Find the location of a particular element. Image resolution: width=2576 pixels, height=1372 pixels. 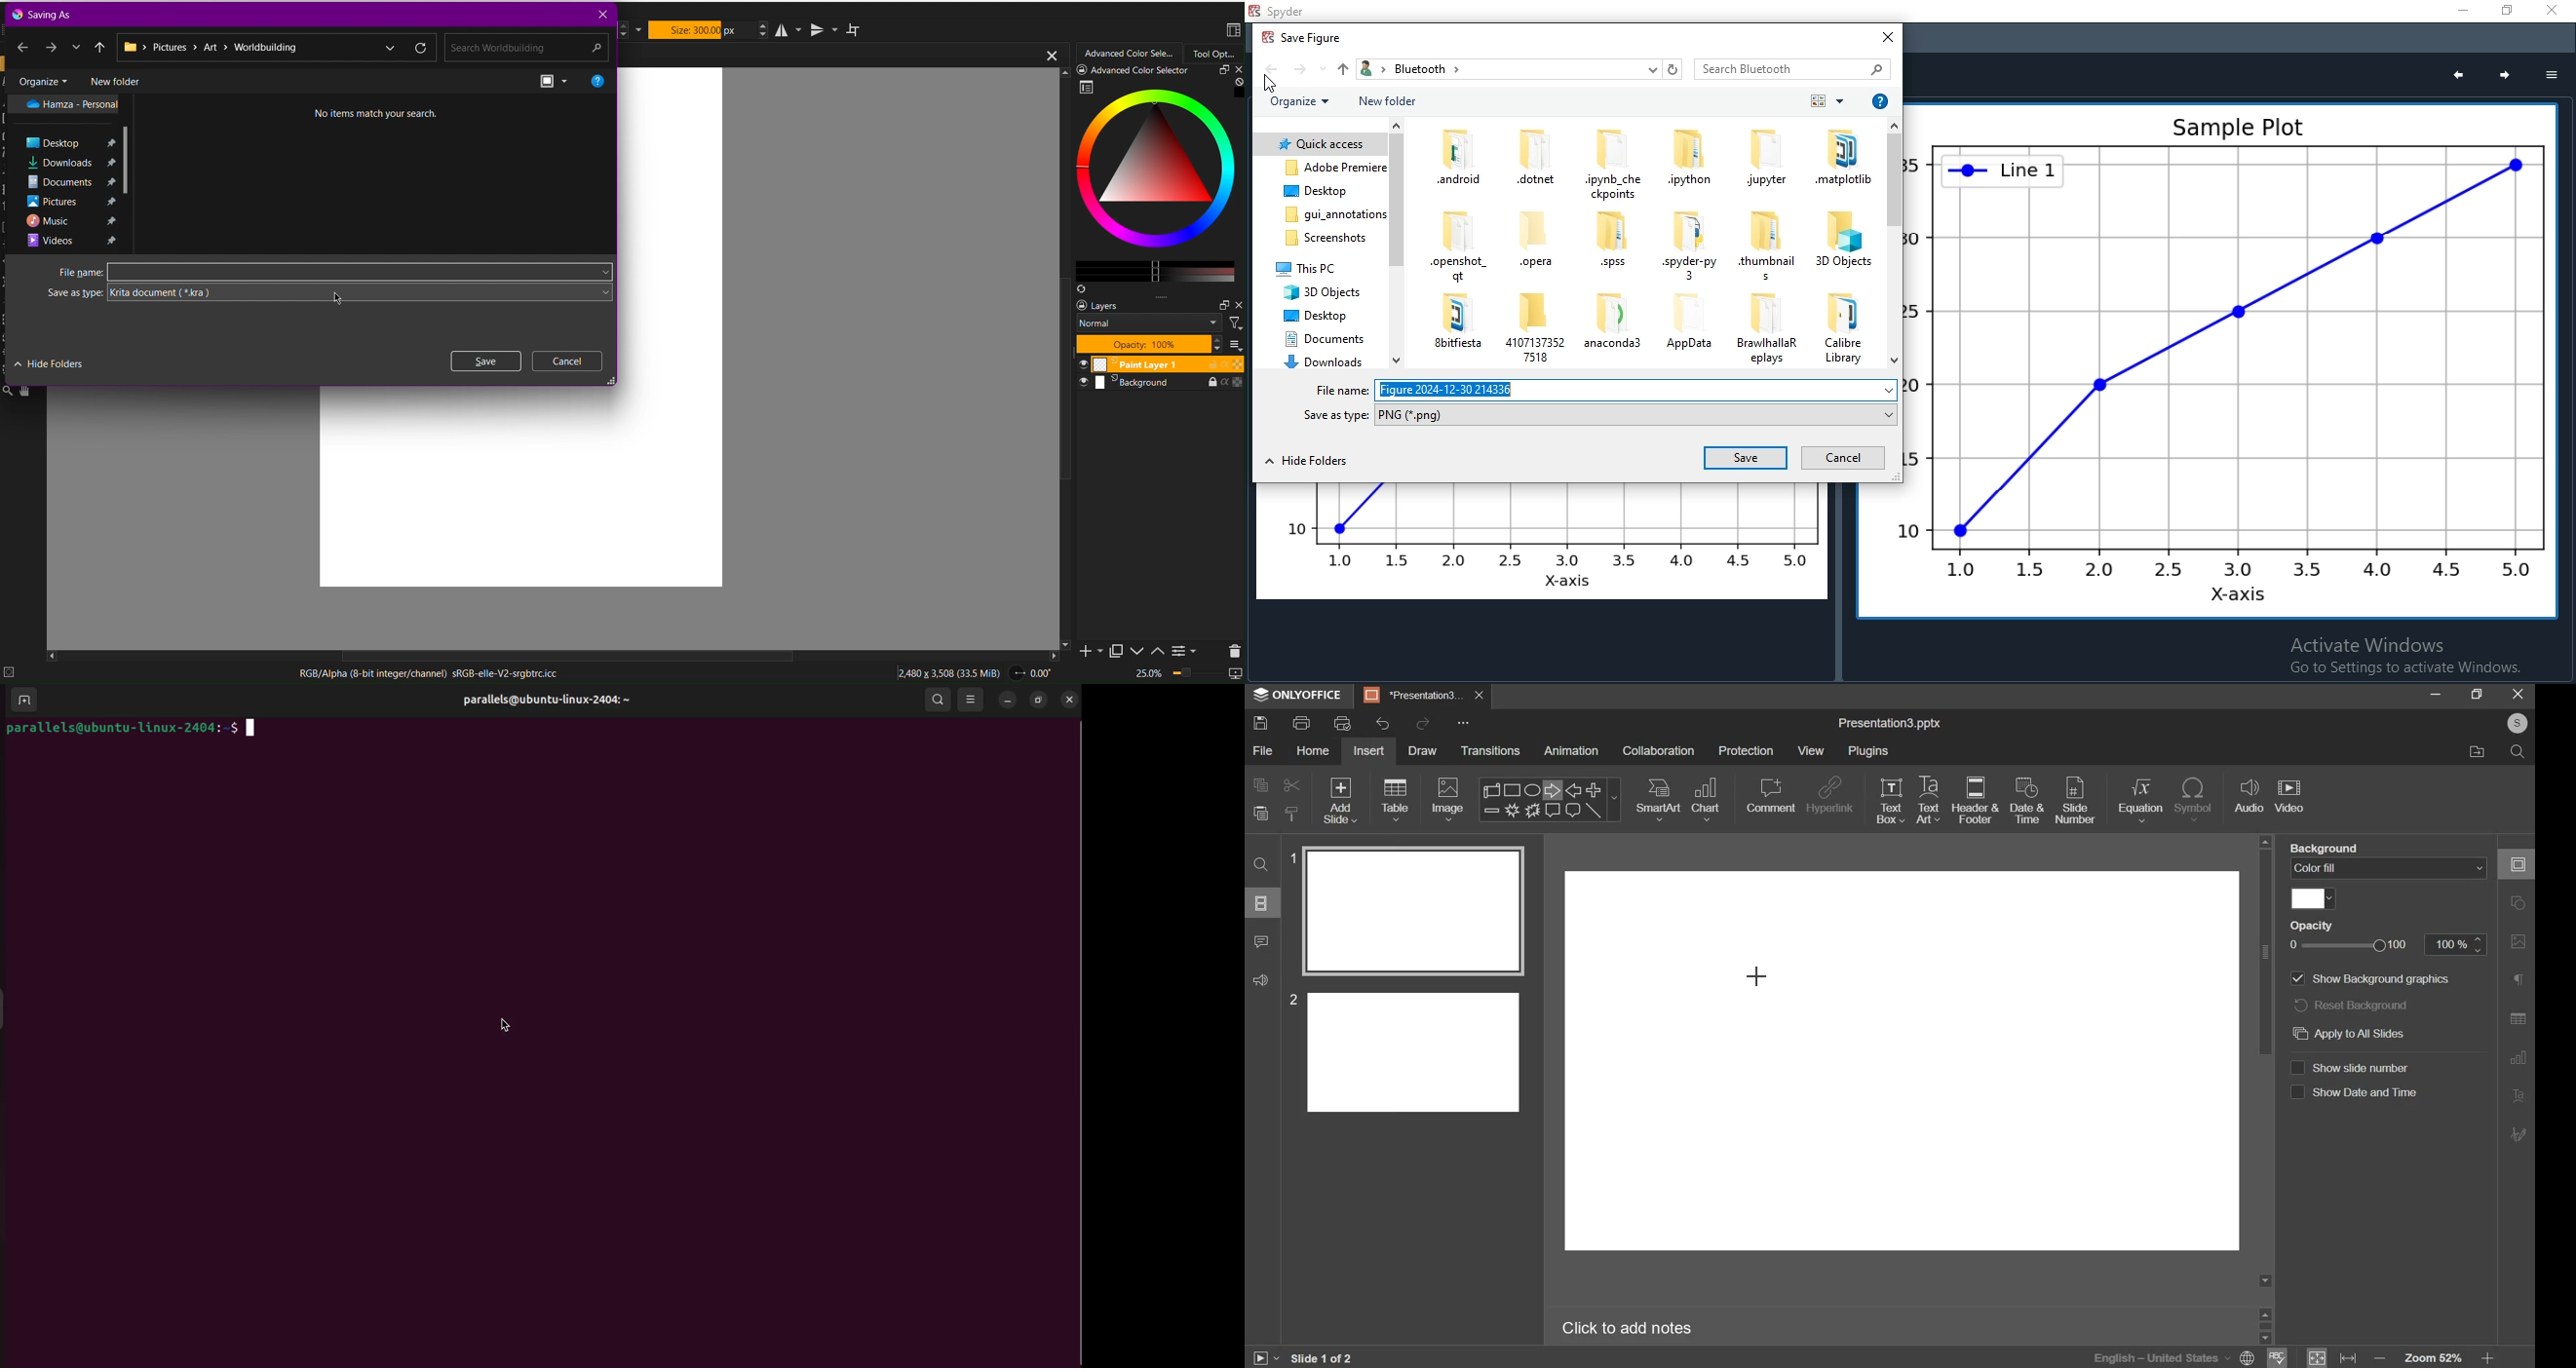

draw is located at coordinates (1426, 752).